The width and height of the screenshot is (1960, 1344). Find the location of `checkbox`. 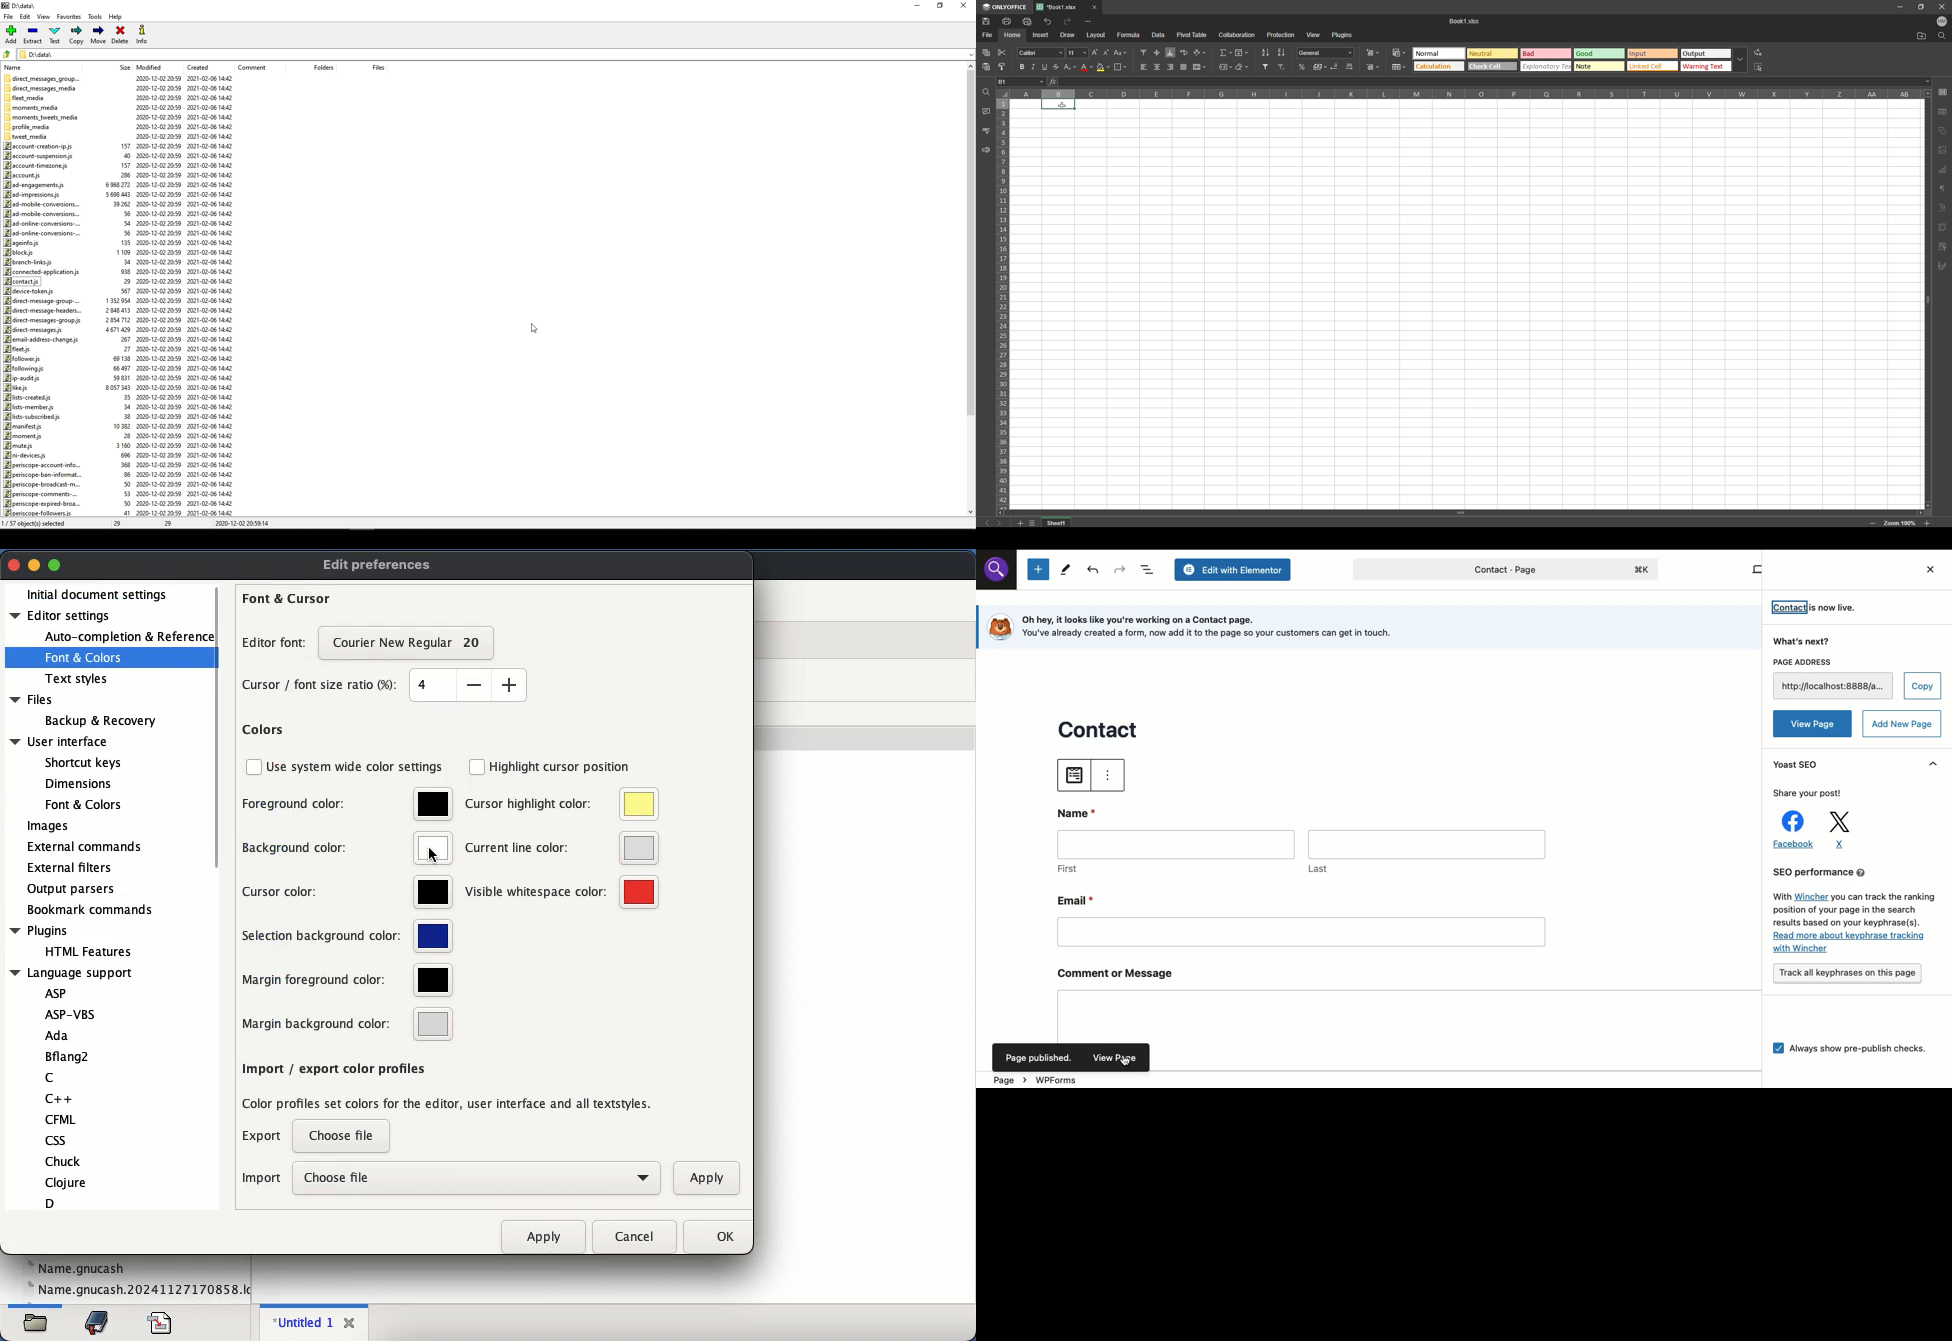

checkbox is located at coordinates (253, 766).